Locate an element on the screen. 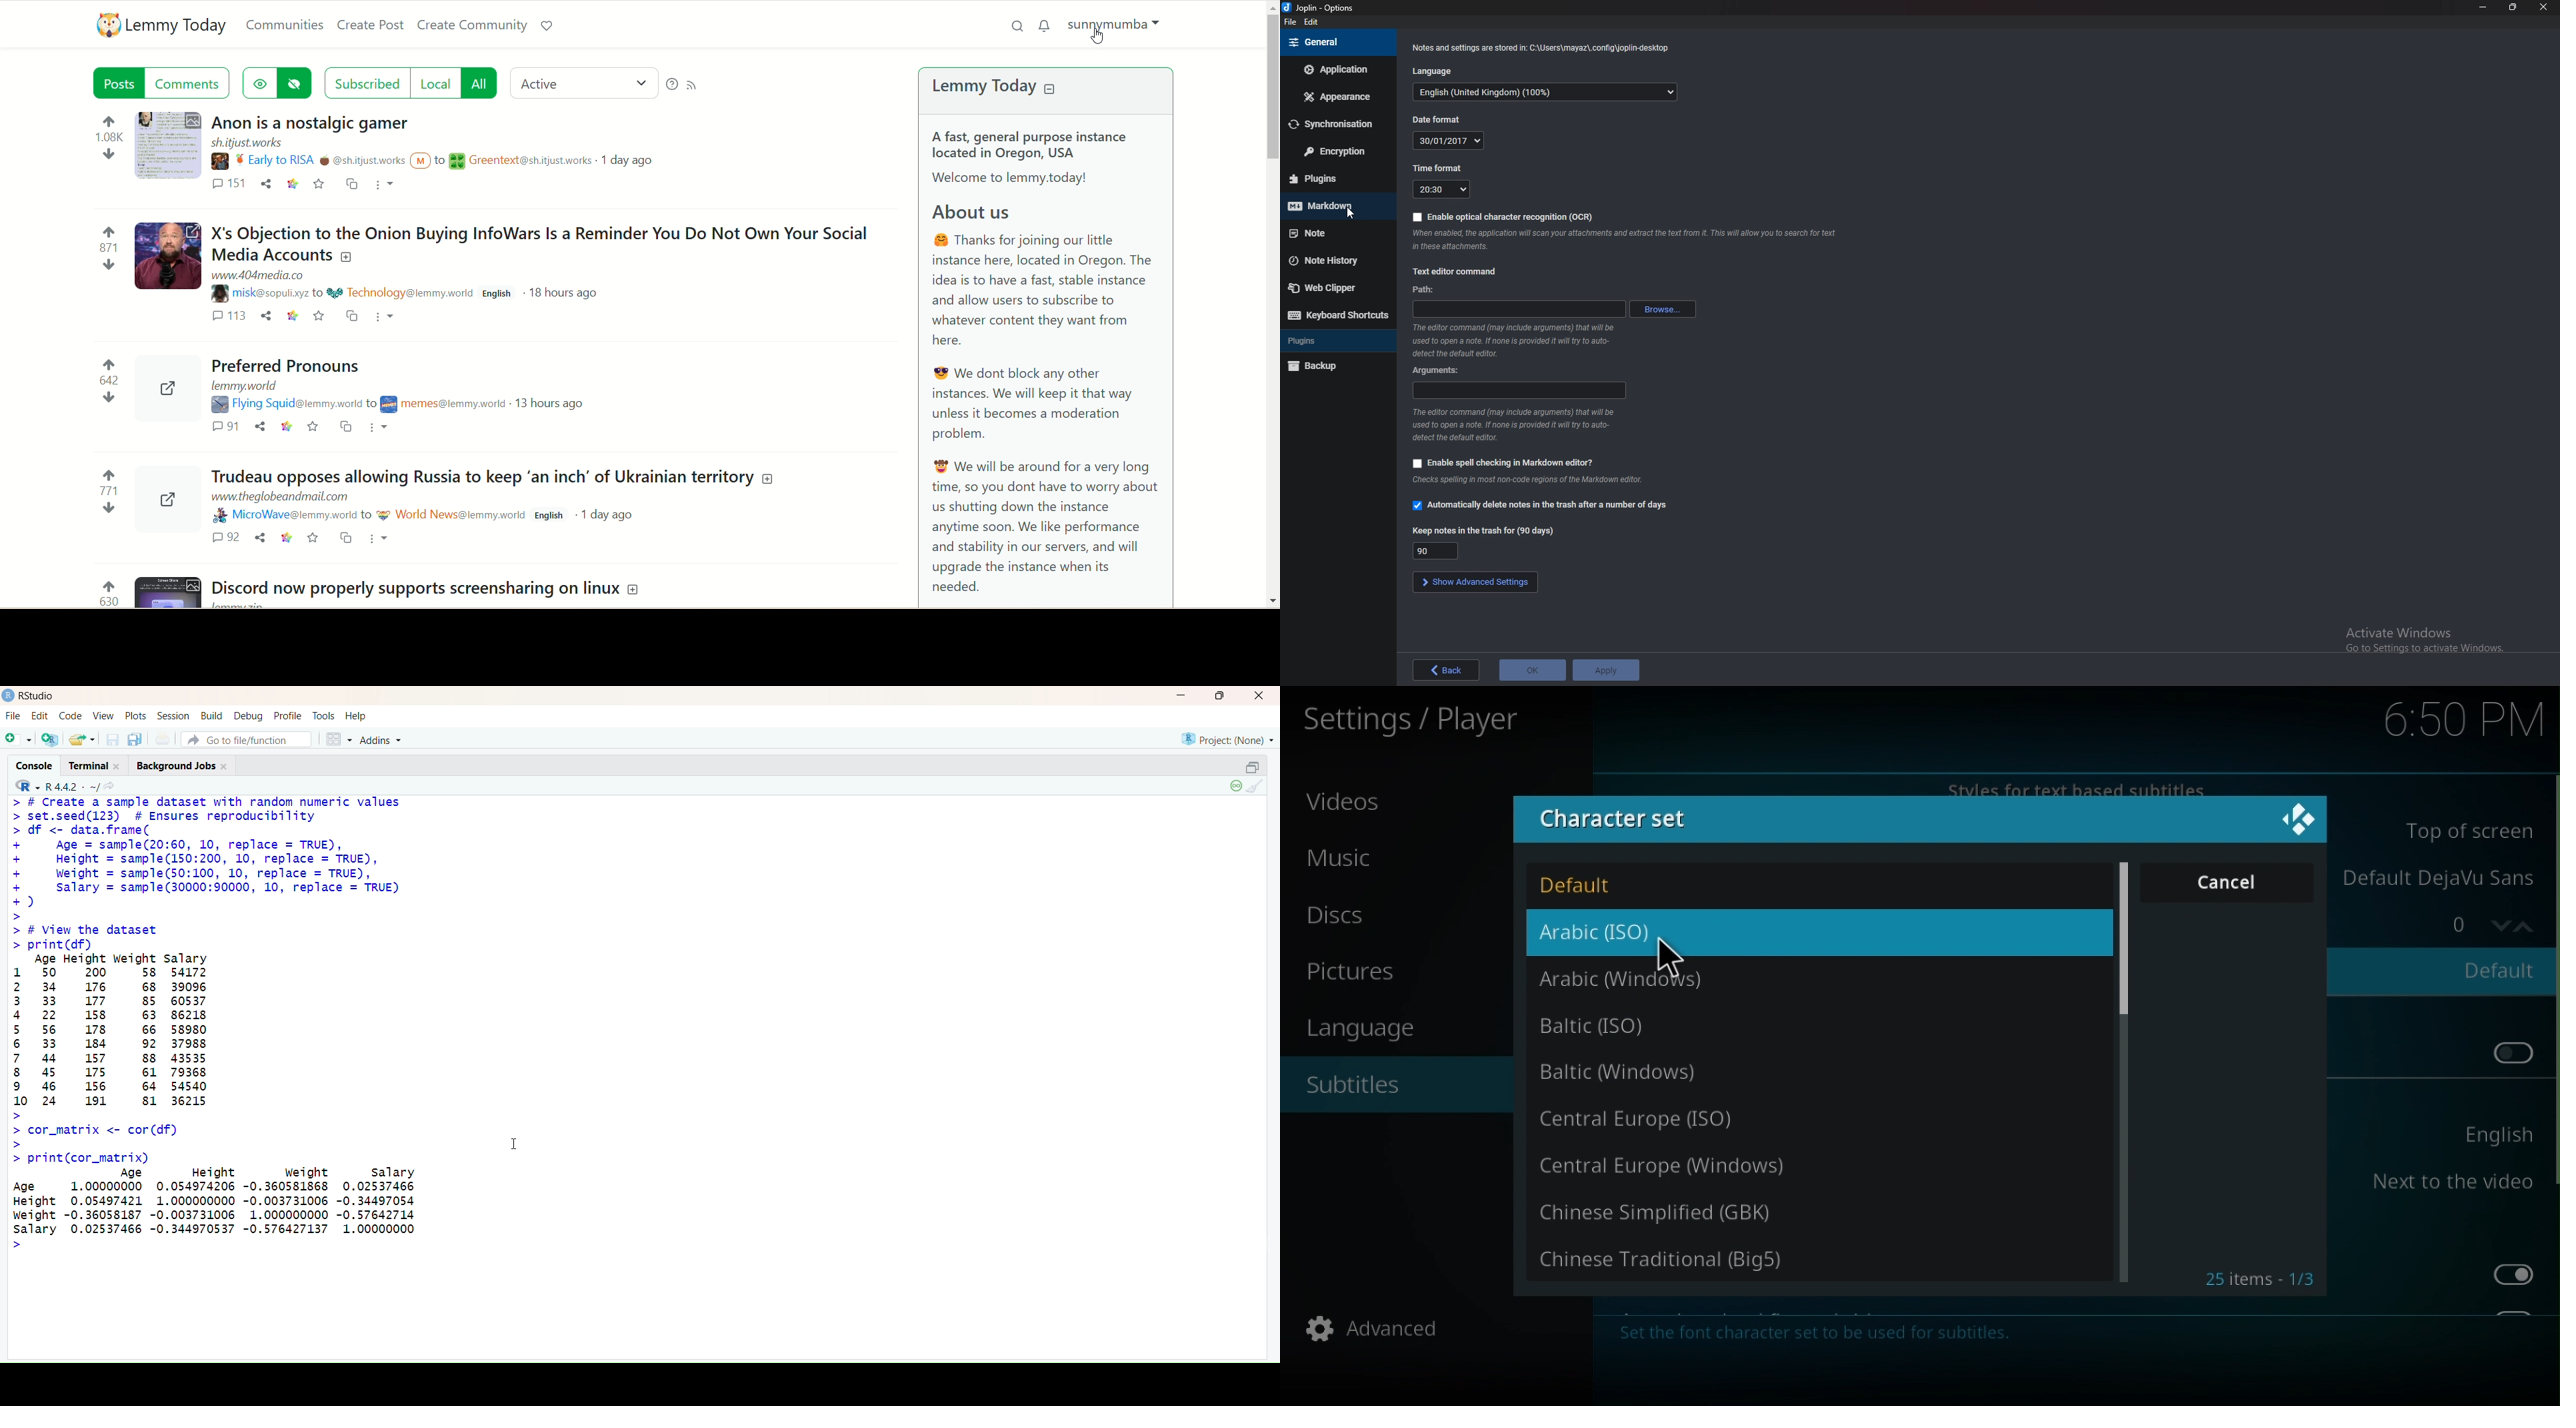 The width and height of the screenshot is (2576, 1428). Clear Console (Ctrl + L) is located at coordinates (1257, 787).